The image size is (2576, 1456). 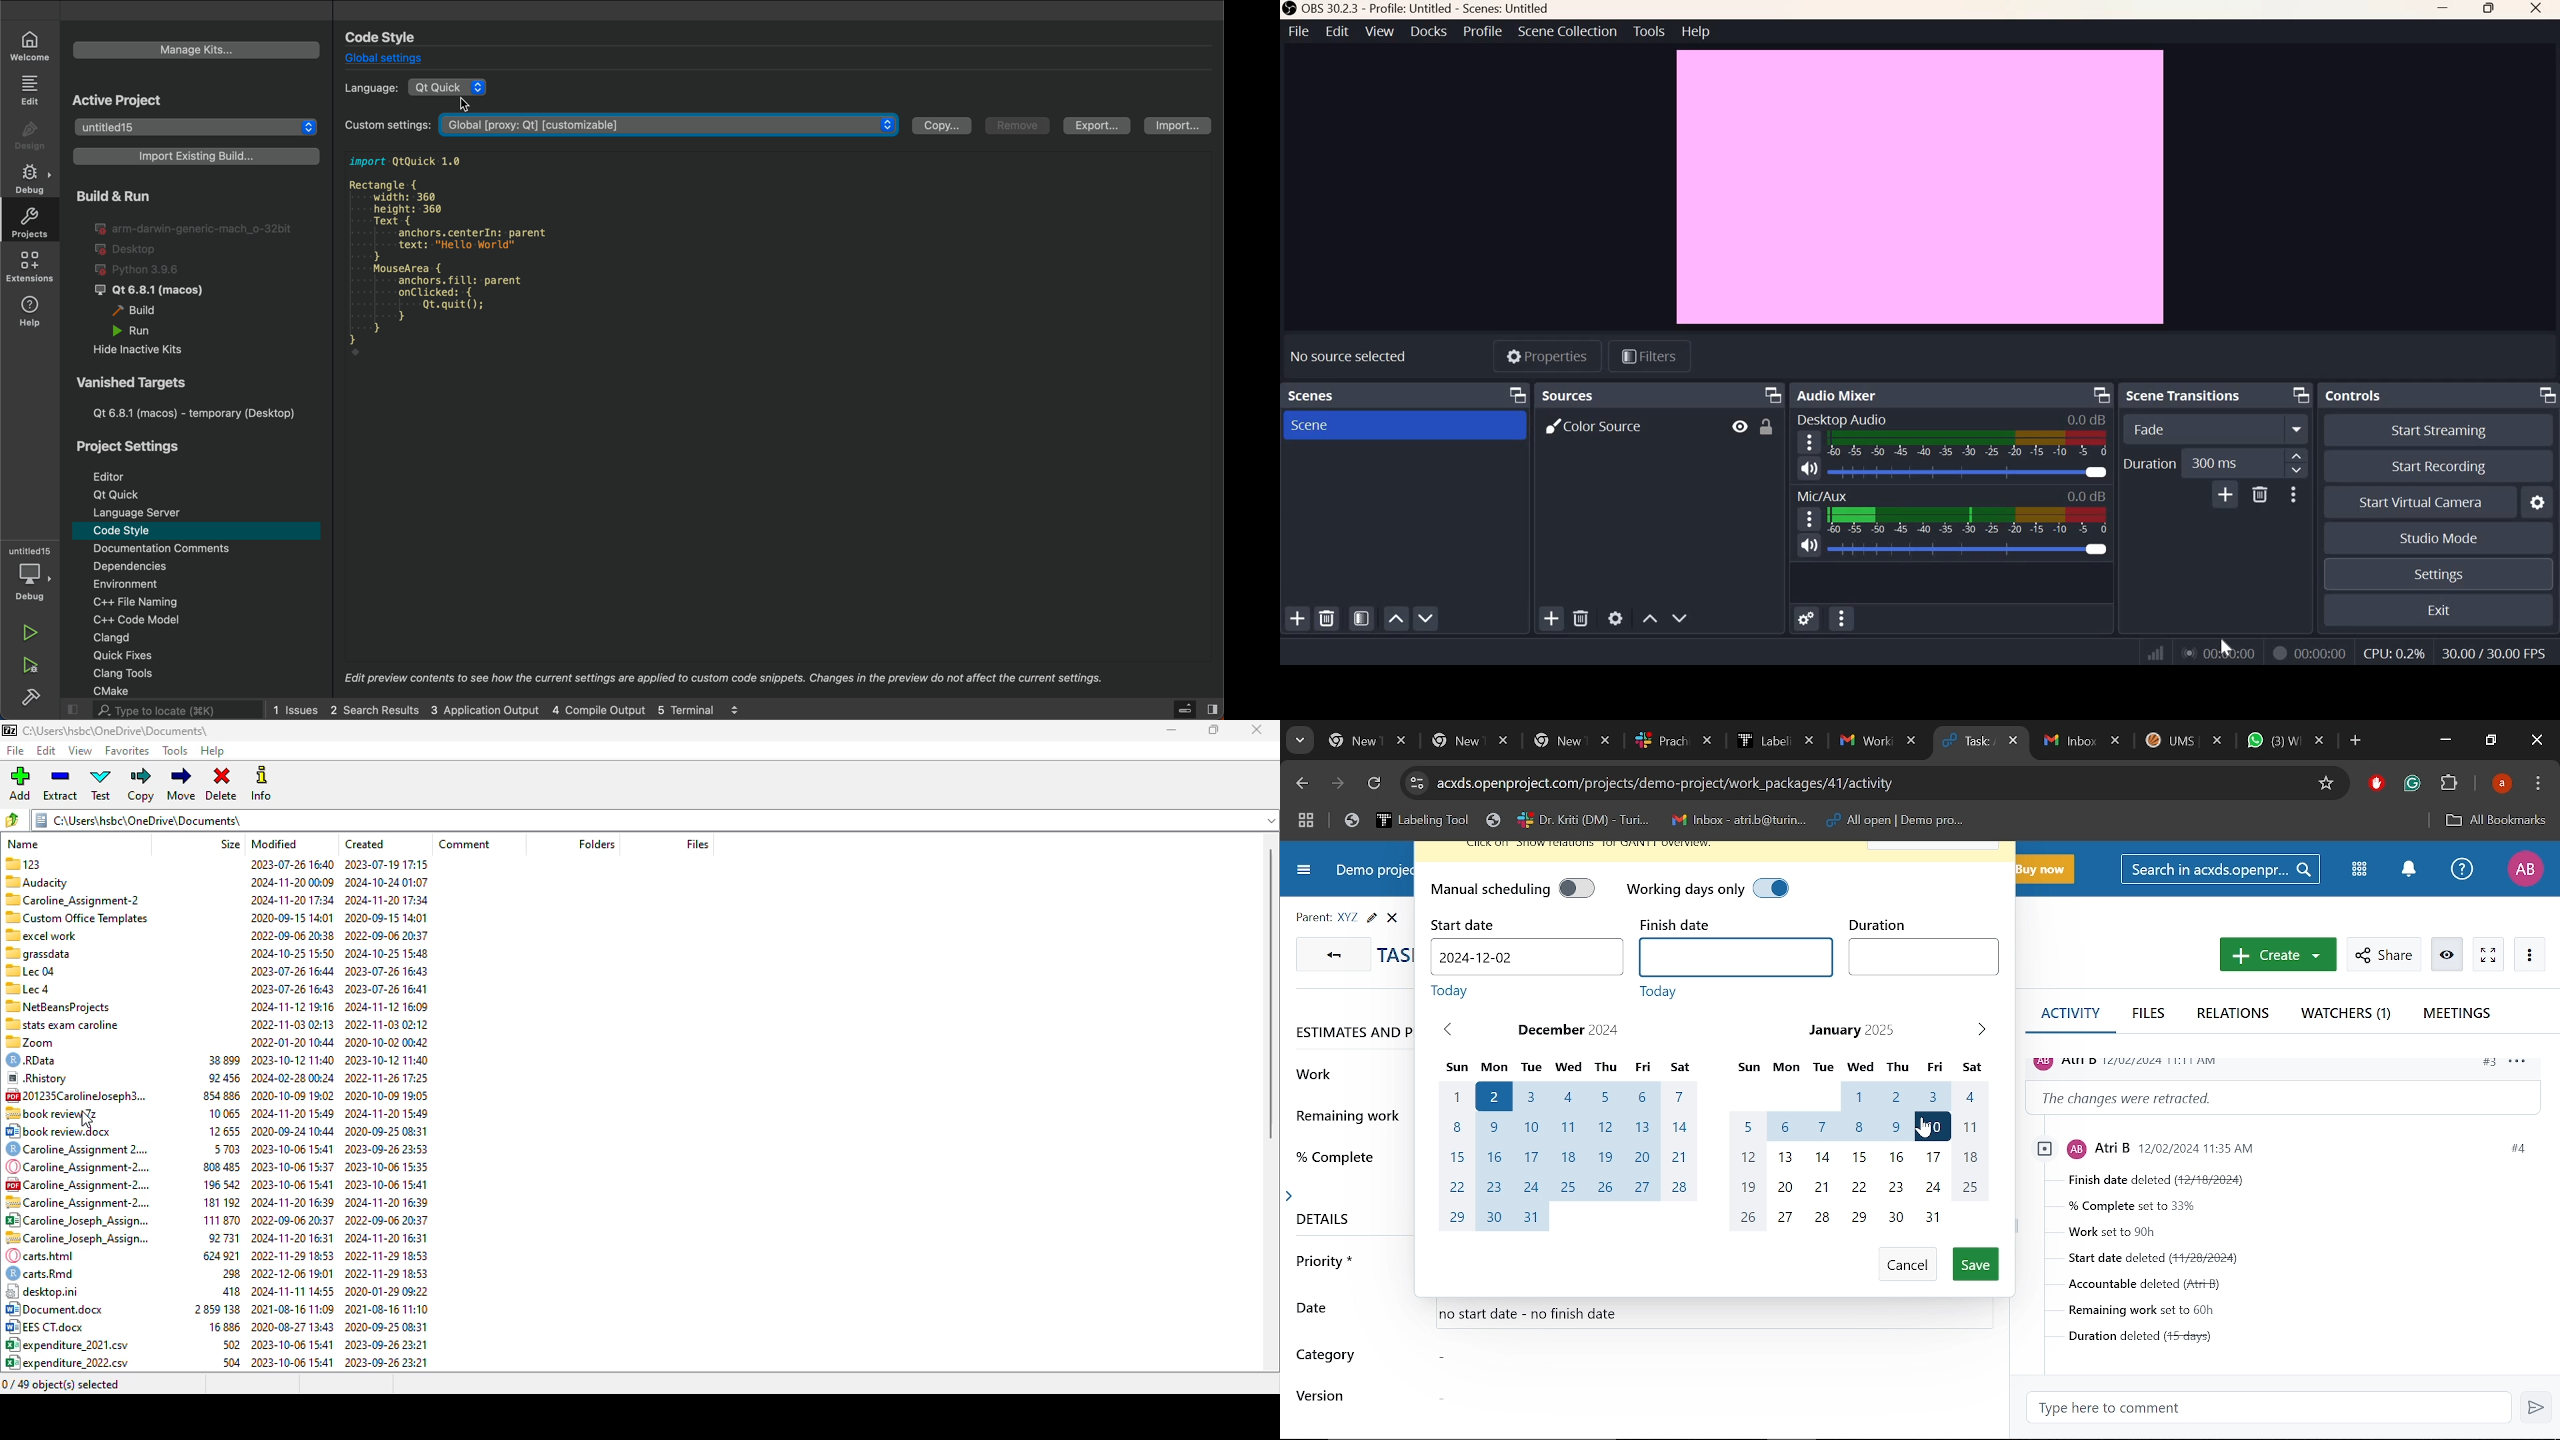 What do you see at coordinates (2295, 495) in the screenshot?
I see `More Options` at bounding box center [2295, 495].